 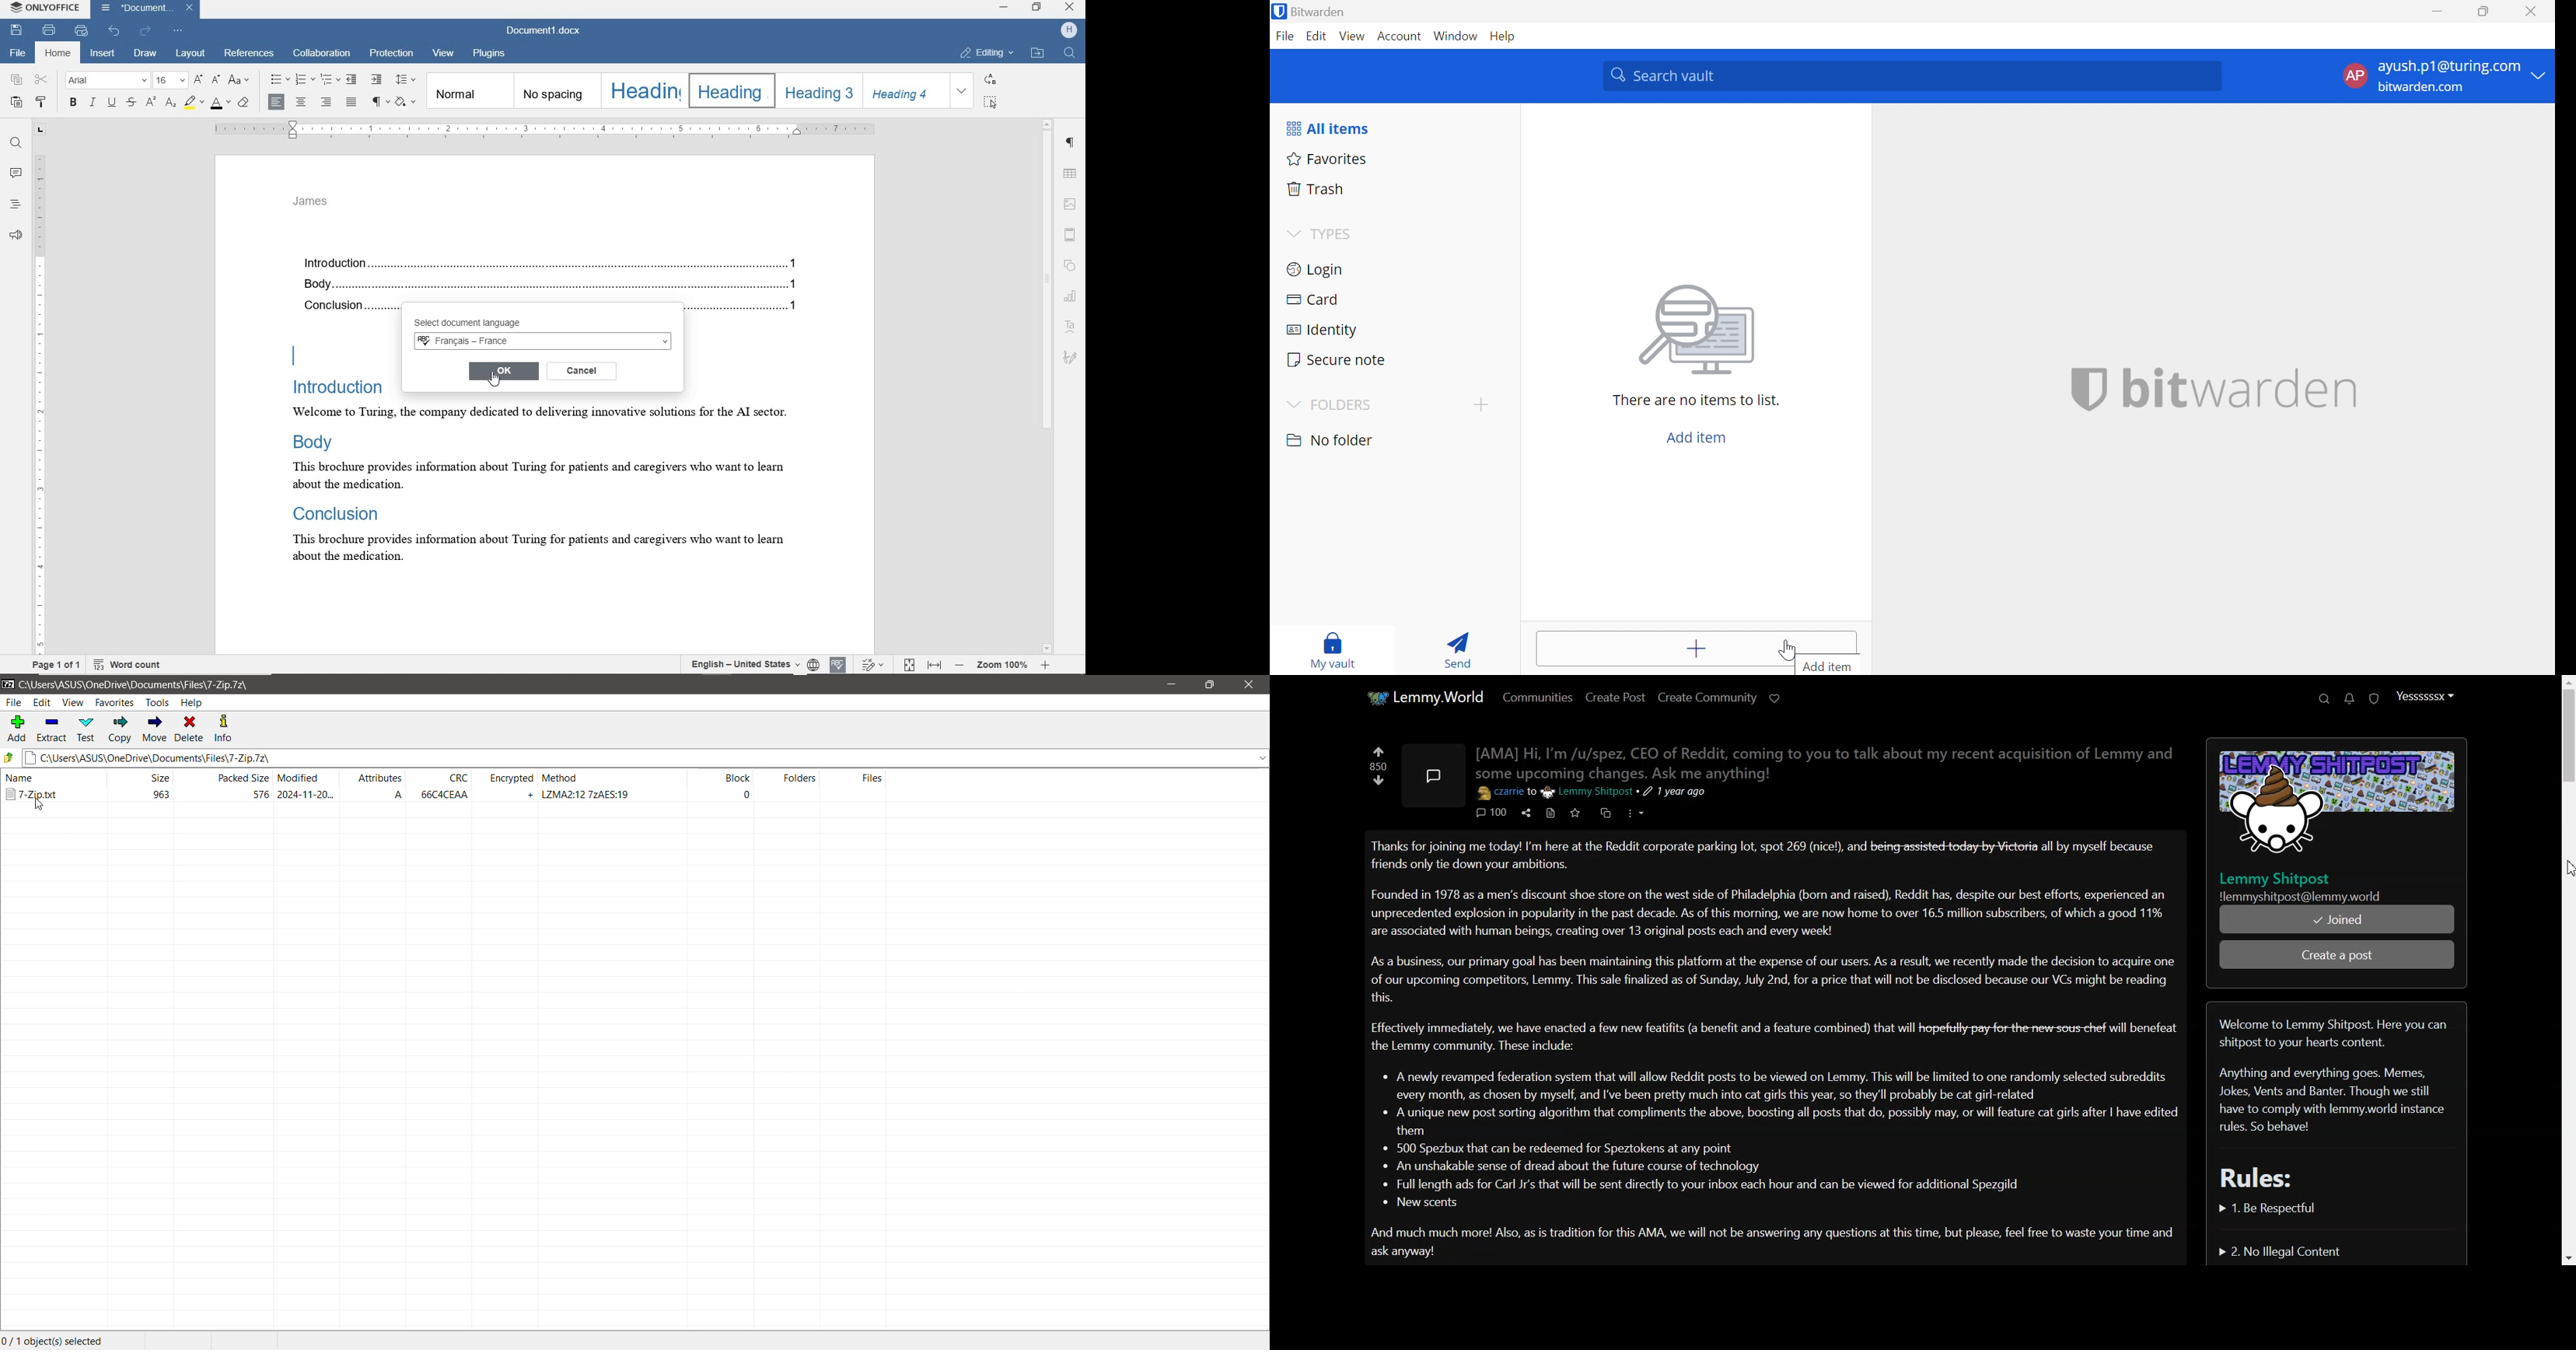 What do you see at coordinates (1913, 76) in the screenshot?
I see `Search vault` at bounding box center [1913, 76].